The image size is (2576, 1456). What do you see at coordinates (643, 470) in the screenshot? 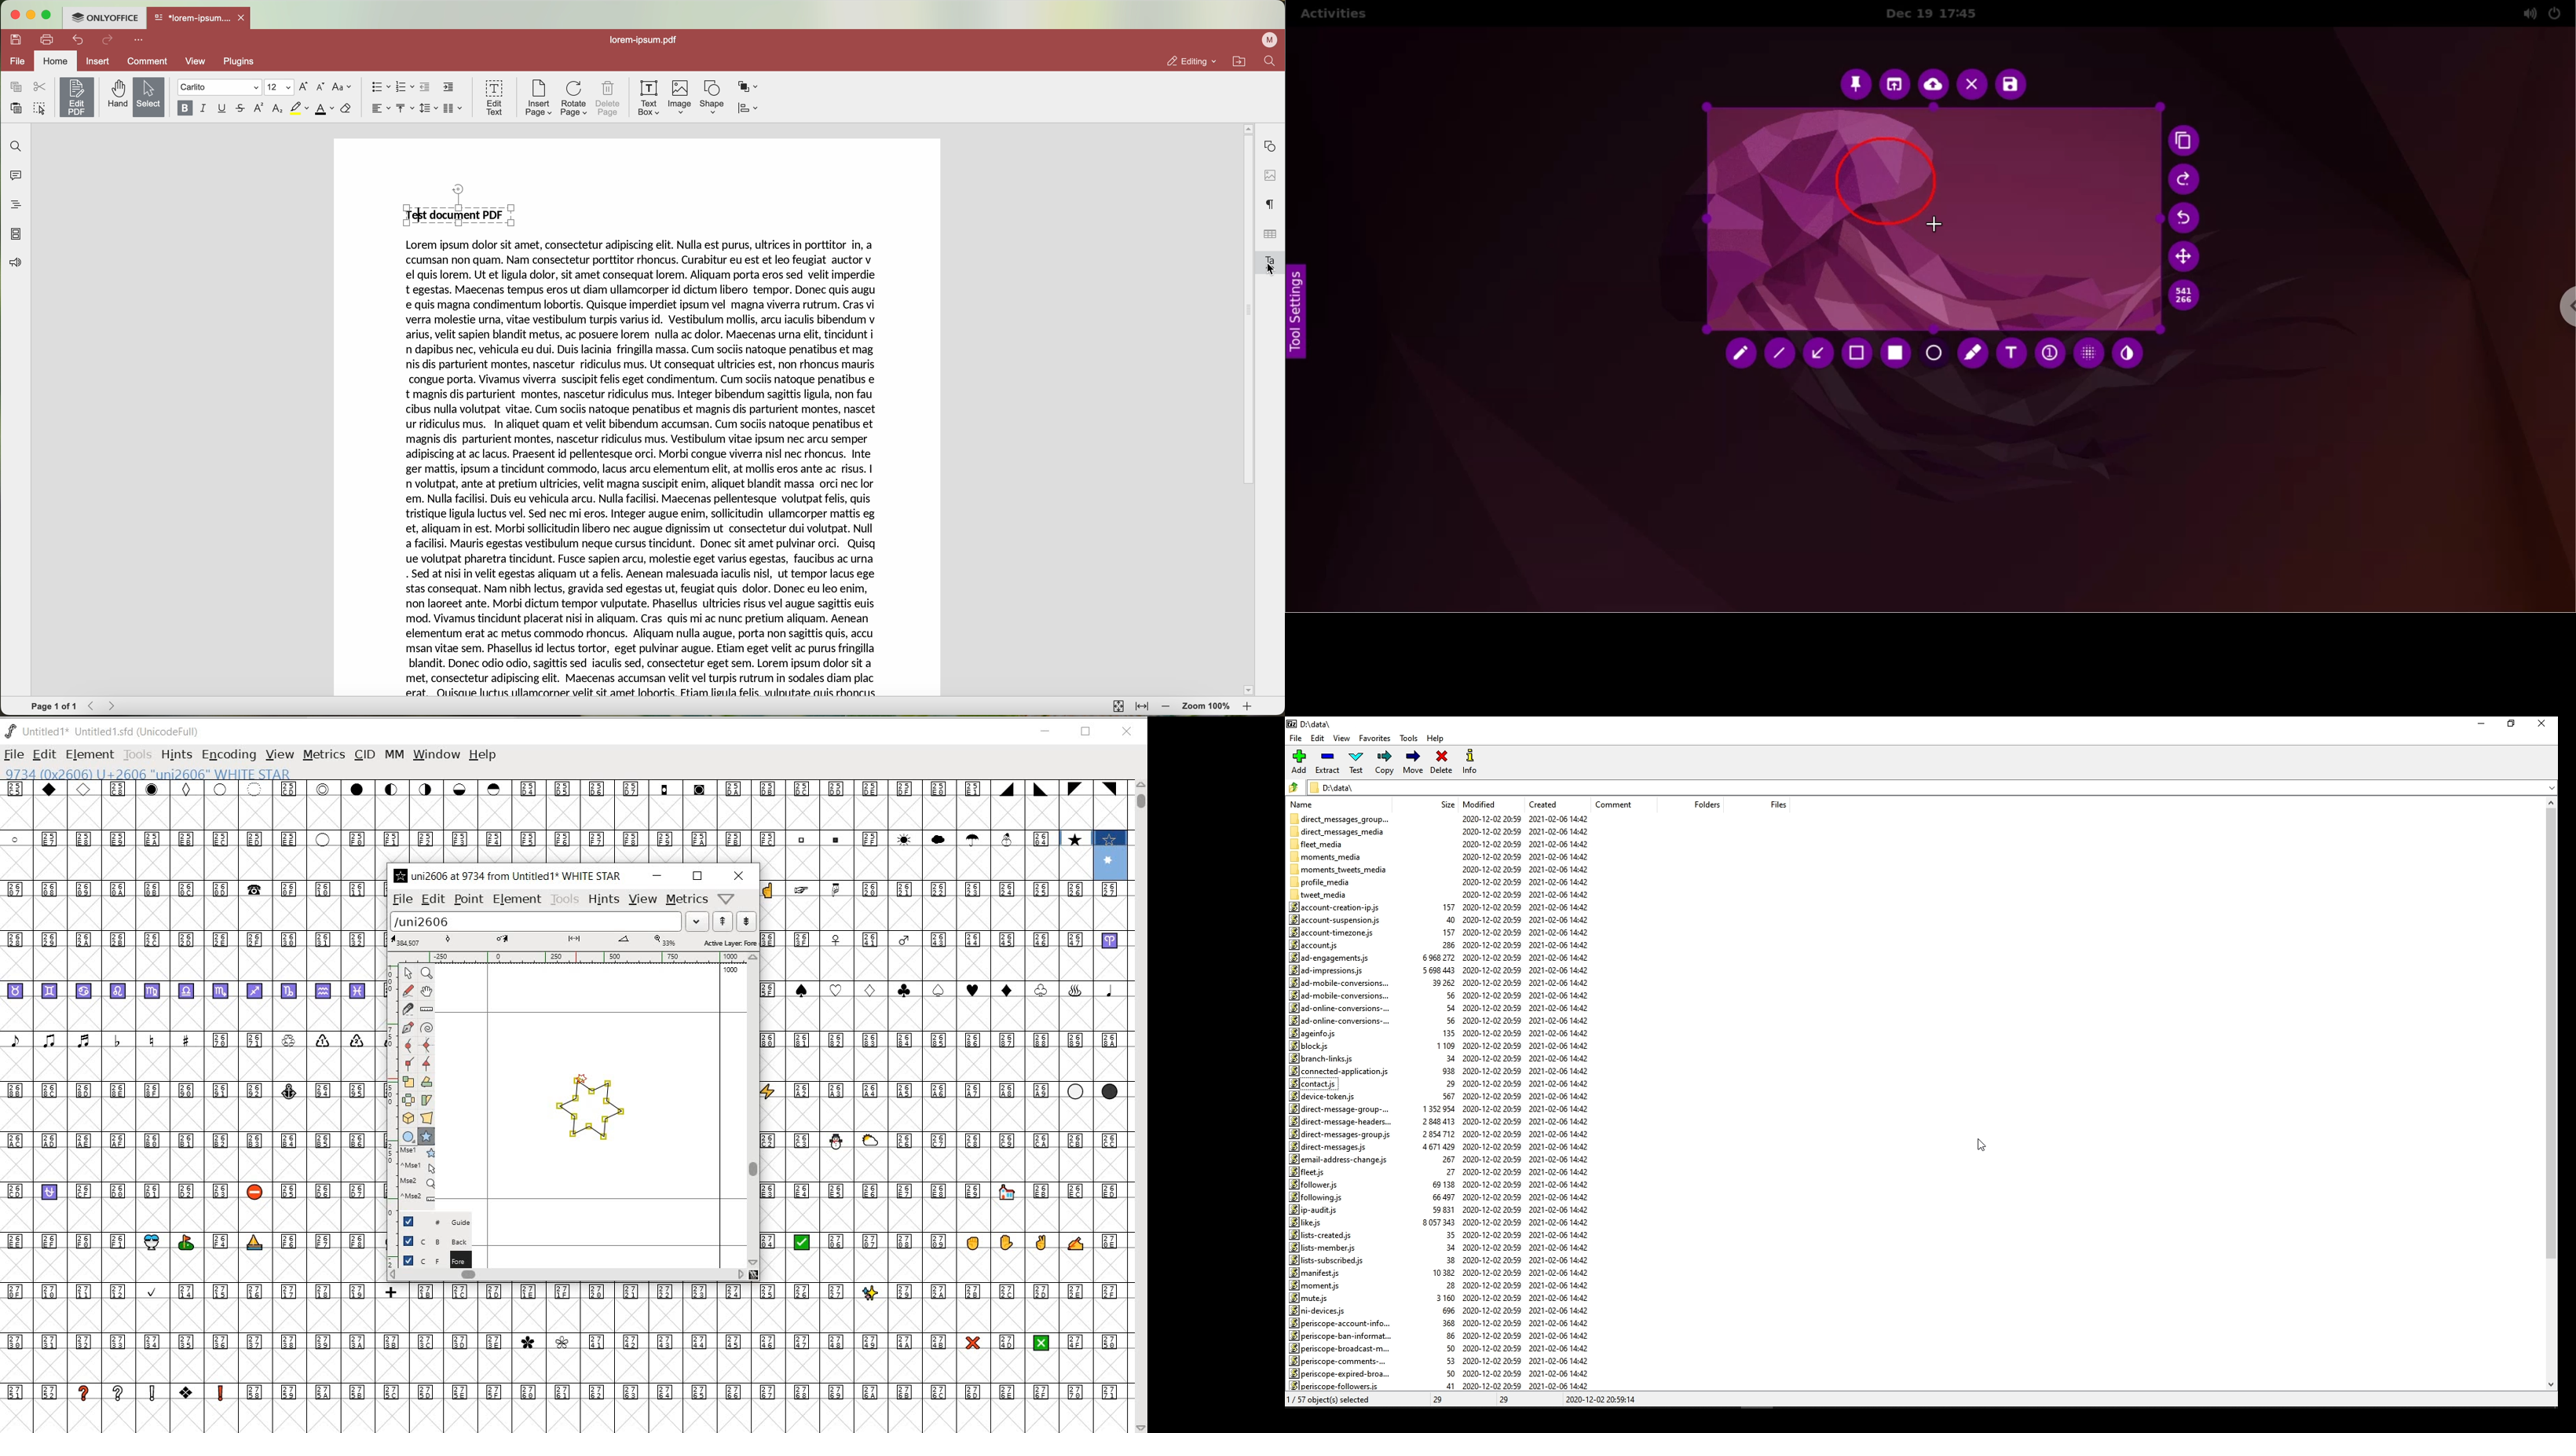
I see `Lorem Ipsum dolor sit amet, consectetur adipiscing elit. Nulla est purus, ultrices in porttitor In, a
ccumsan non quam. Nam consectetur porttitor rhoncus. Curabitur eu est et leo feugiat auctor v
el quis lorem. Ut et ligula dolor, sit amet consequat lorem. Aliquam porta eros sed velit imperdie
t egestas. Maecenas tempus eros ut diam ullamcorper id dictum libero tempor. Donec quis augu
e quis magna condimentum lobortis. Quisque imperdiet ipsum vel magna viverra rutrum. Cras vi
verra molestie urna, vitae vestibulum turpis varius id. Vestibulum mollis, arcu iaculis bibendum v
arius, velit sapien blandit metus, ac posuere lorem nulla ac dolor. Maecenas urna elit, tincidunt i
n dapibus nec, vehicula eu dui. Duis lacinia fringilla massa. Cum sociis natoque penatibus et mag
nis dis parturient montes, nascetur ridiculus mus. Ut consequat ultricies est, non rhoncus mauris
congue porta. Vivamus viverra suscipit felis eget condimentum. Cum sociis natoque penatibus e
t magnis dis parturient montes, nascetur ridiculus mus. Integer bibendum sagittis ligula, non fau
cibus nulla volutpat vitae. Cum sociis natoque penatibus et magnis dis parturient montes, nascet
ur ridiculus mus. In aliquet quam et velit bibendum accumsan. Cum sociis natoque penatibus et
magnis dis parturient montes, nascetur ridiculus mus. Vestibulum vitae ipsum nec arcu semper
adipiscing at ac lacus. Praesent id pellentesque orci. Morbi congue viverra nisl nec rhoncus. Inte
ger mattis, ipsum a tincidunt commodo, lacus arcu elementum elit, at mollis eros ante ac risus. |
n volutpat, ante at pretium ultricies, velit magna suscipit enim, aliquet blandit massa orci nec lor
em. Nulla facilisi. Duis eu vehicula arcu. Nulla facilisi. Maecenas pellentesque volutpat felis, quis
tristique ligula luctus vel. Sed nec mi eros. Integer augue enim, sollicitudin ullamcorper mattis eg
et, aliquam in est. Morbi sollicitudin libero nec augue dignissim ut consectetur dui volutpat. Null
a facilisi. Mauris egestas vestibulum neque cursus tincidunt. Donec sit amet pulvinar orci. Quisq
ue volutpat pharetra tincidunt. Fusce sapien arcu, molestie eget varius egestas, faucibus ac urna
. Sed at nisi in velit egestas aliquam ut a felis. Aenean malesuada iaculis nisl, ut tempor lacus ege
stas consequat. Nam nibh lectus, gravida sed egestas ut, feugiat quis dolor. Donec eu leo enim,
non laoreet ante. Morbi dictum tempor vulputate. Phasellus ultricies risus vel augue sagittis euis
mod. Vivamus tincidunt placerat nisi in aliquam. Cras quis mi ac nunc pretium aliquam. Aenean
elementum erat ac metus commodo rhoncus. Aliquam nulla augue, porta non sagittis quis, accu
msan vitae sem. Phasellus id lectus tortor, eget pulvinar augue. Etiam eget velit ac purus fringilla
blandit. Donec odio odio, sagittis sed iaculis sed, consectetur eget sem. Lorem ipsum dolor sit a
met, consectetur adipiscing elit. Maecenas accumsan velit vel turpis rutrum in sodales diam plac
erat. Quisaue luctus ullamecorner velit sit amet lohortis. Ftiam ligula felis. vulnutate auis rhoncus` at bounding box center [643, 470].